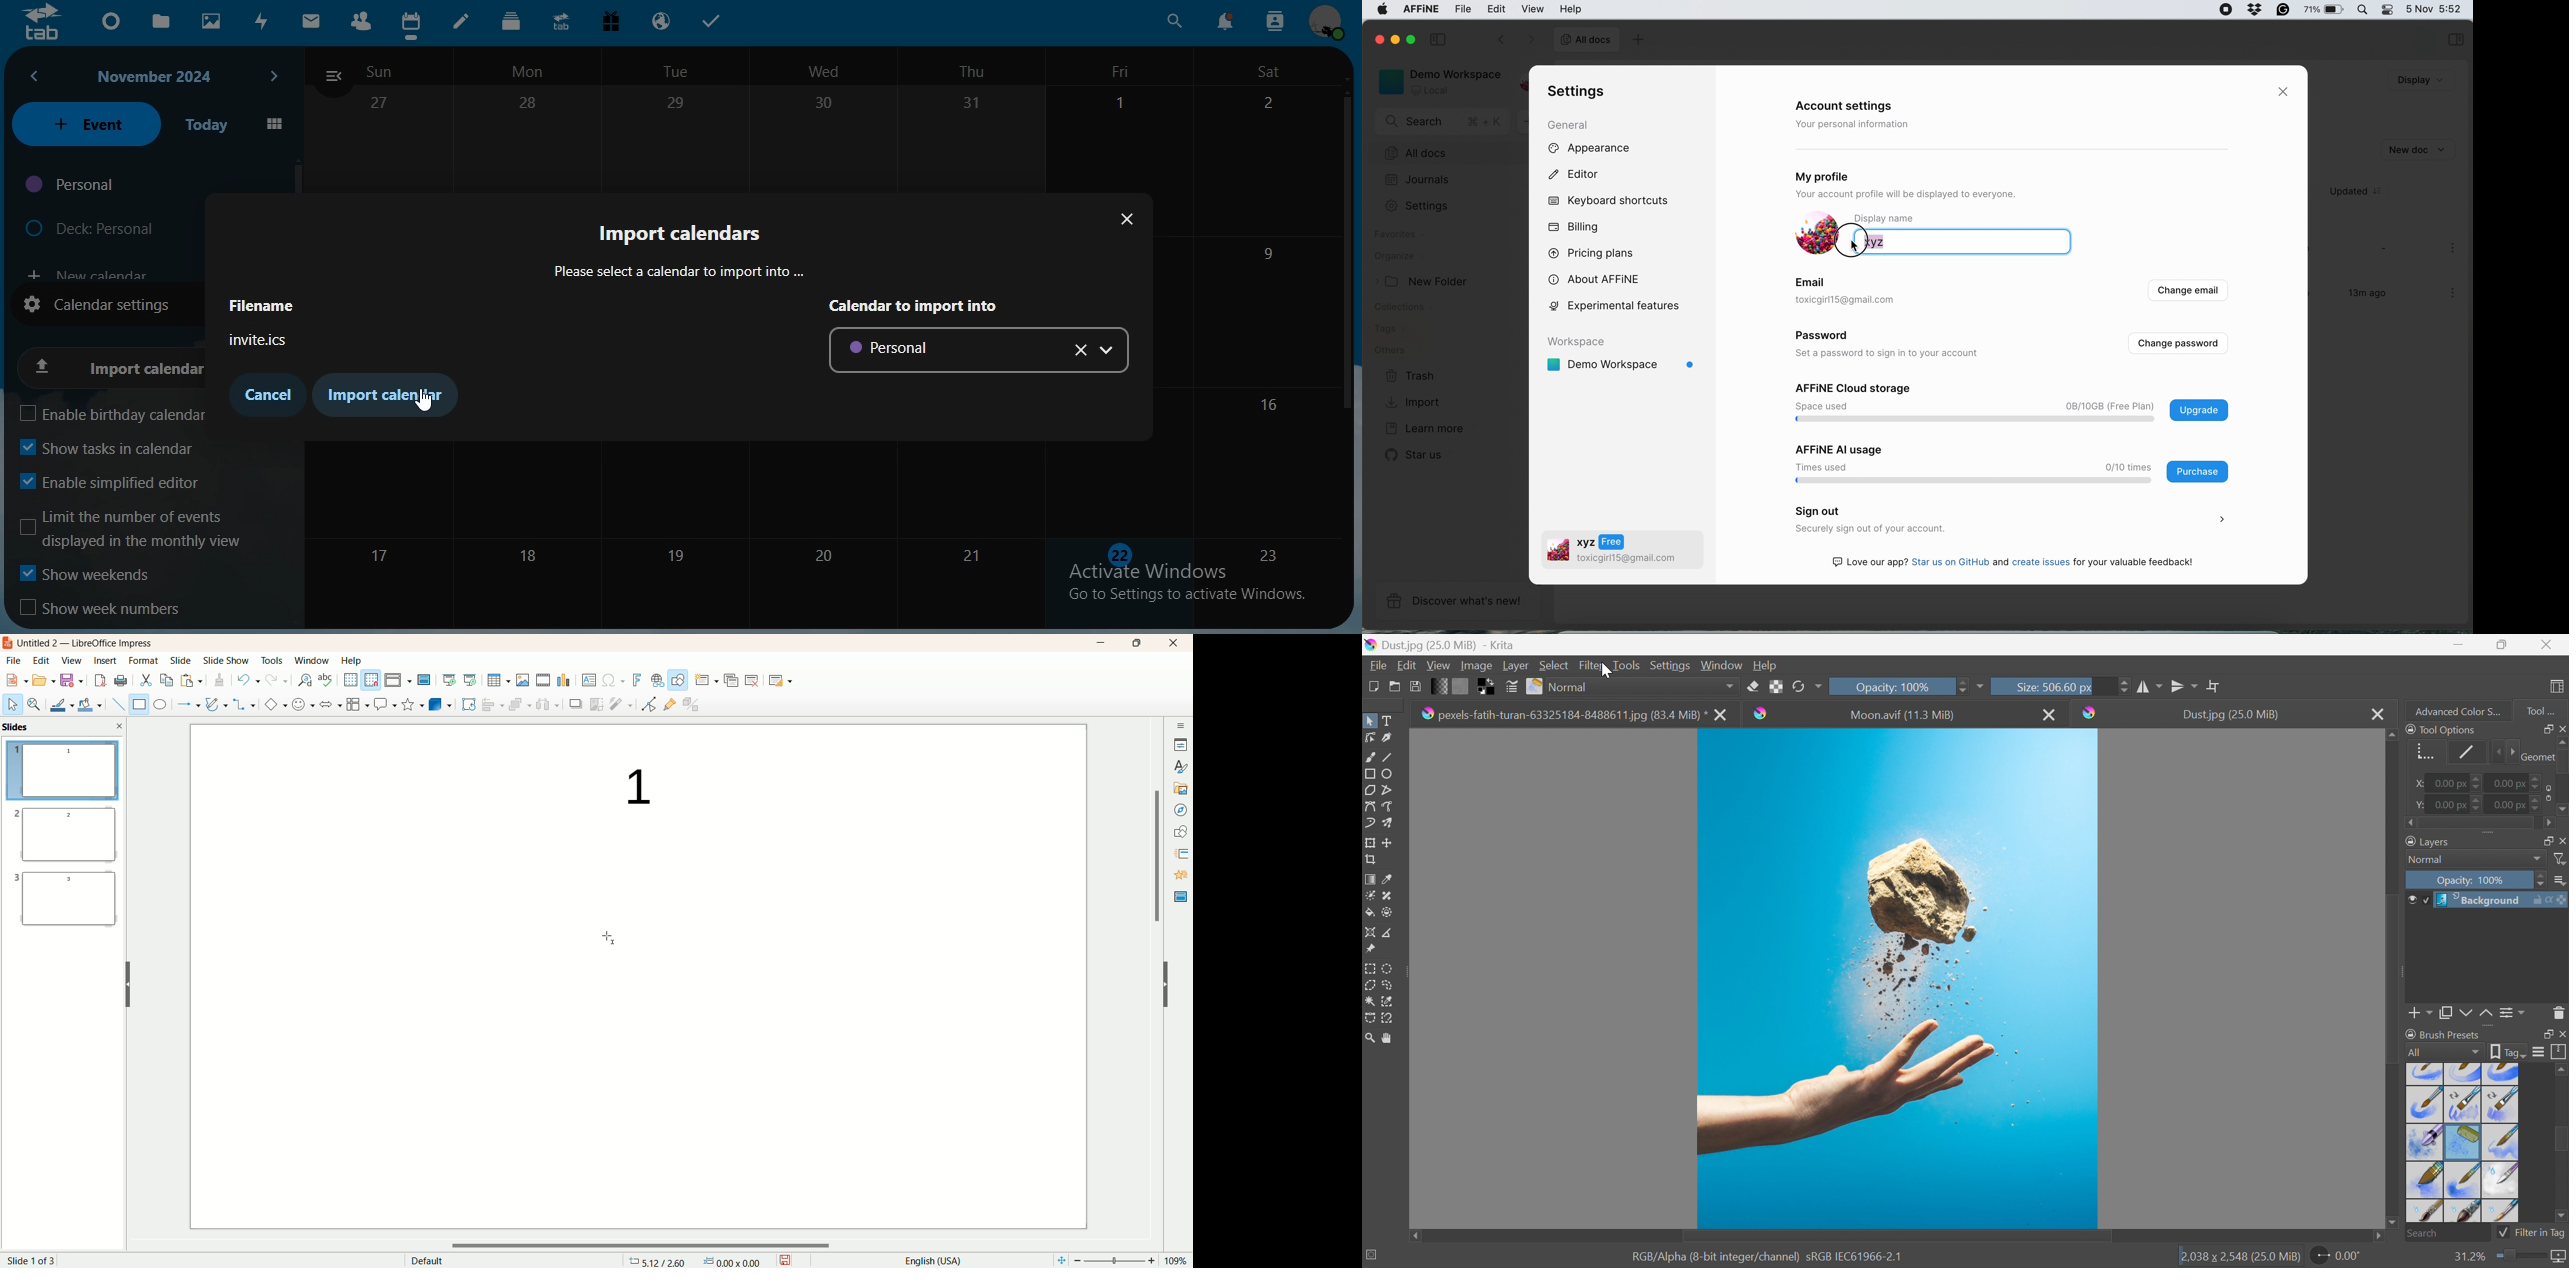 The image size is (2576, 1288). What do you see at coordinates (1388, 985) in the screenshot?
I see `Freehand selection tool` at bounding box center [1388, 985].